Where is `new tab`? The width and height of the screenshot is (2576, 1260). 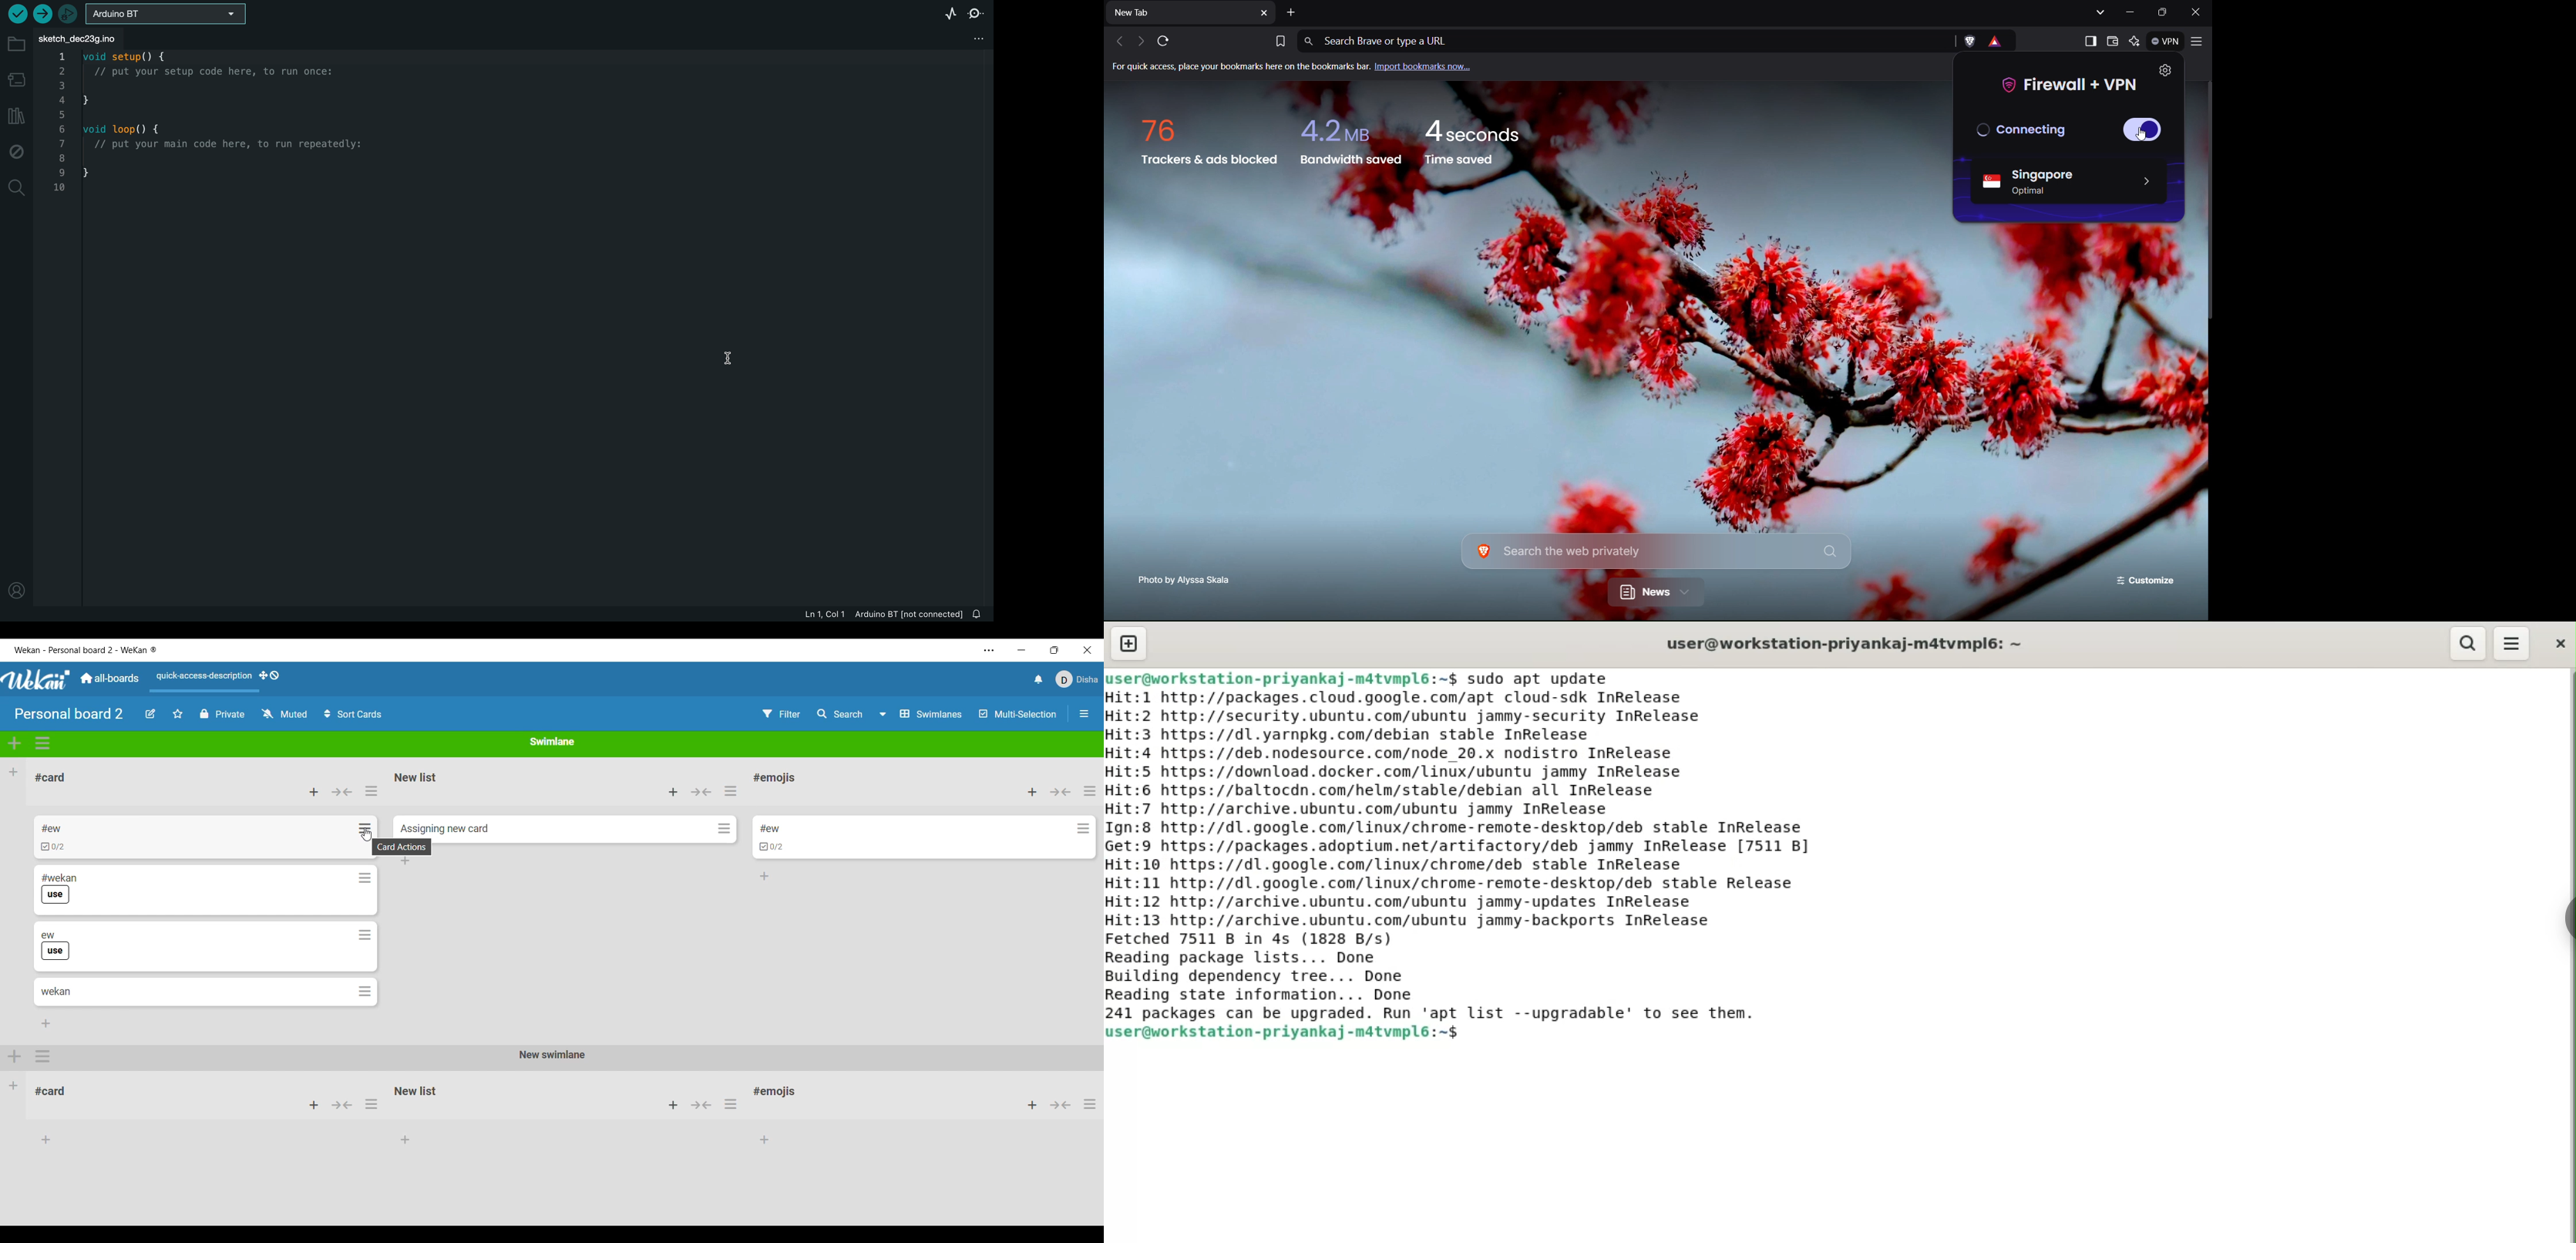
new tab is located at coordinates (1128, 643).